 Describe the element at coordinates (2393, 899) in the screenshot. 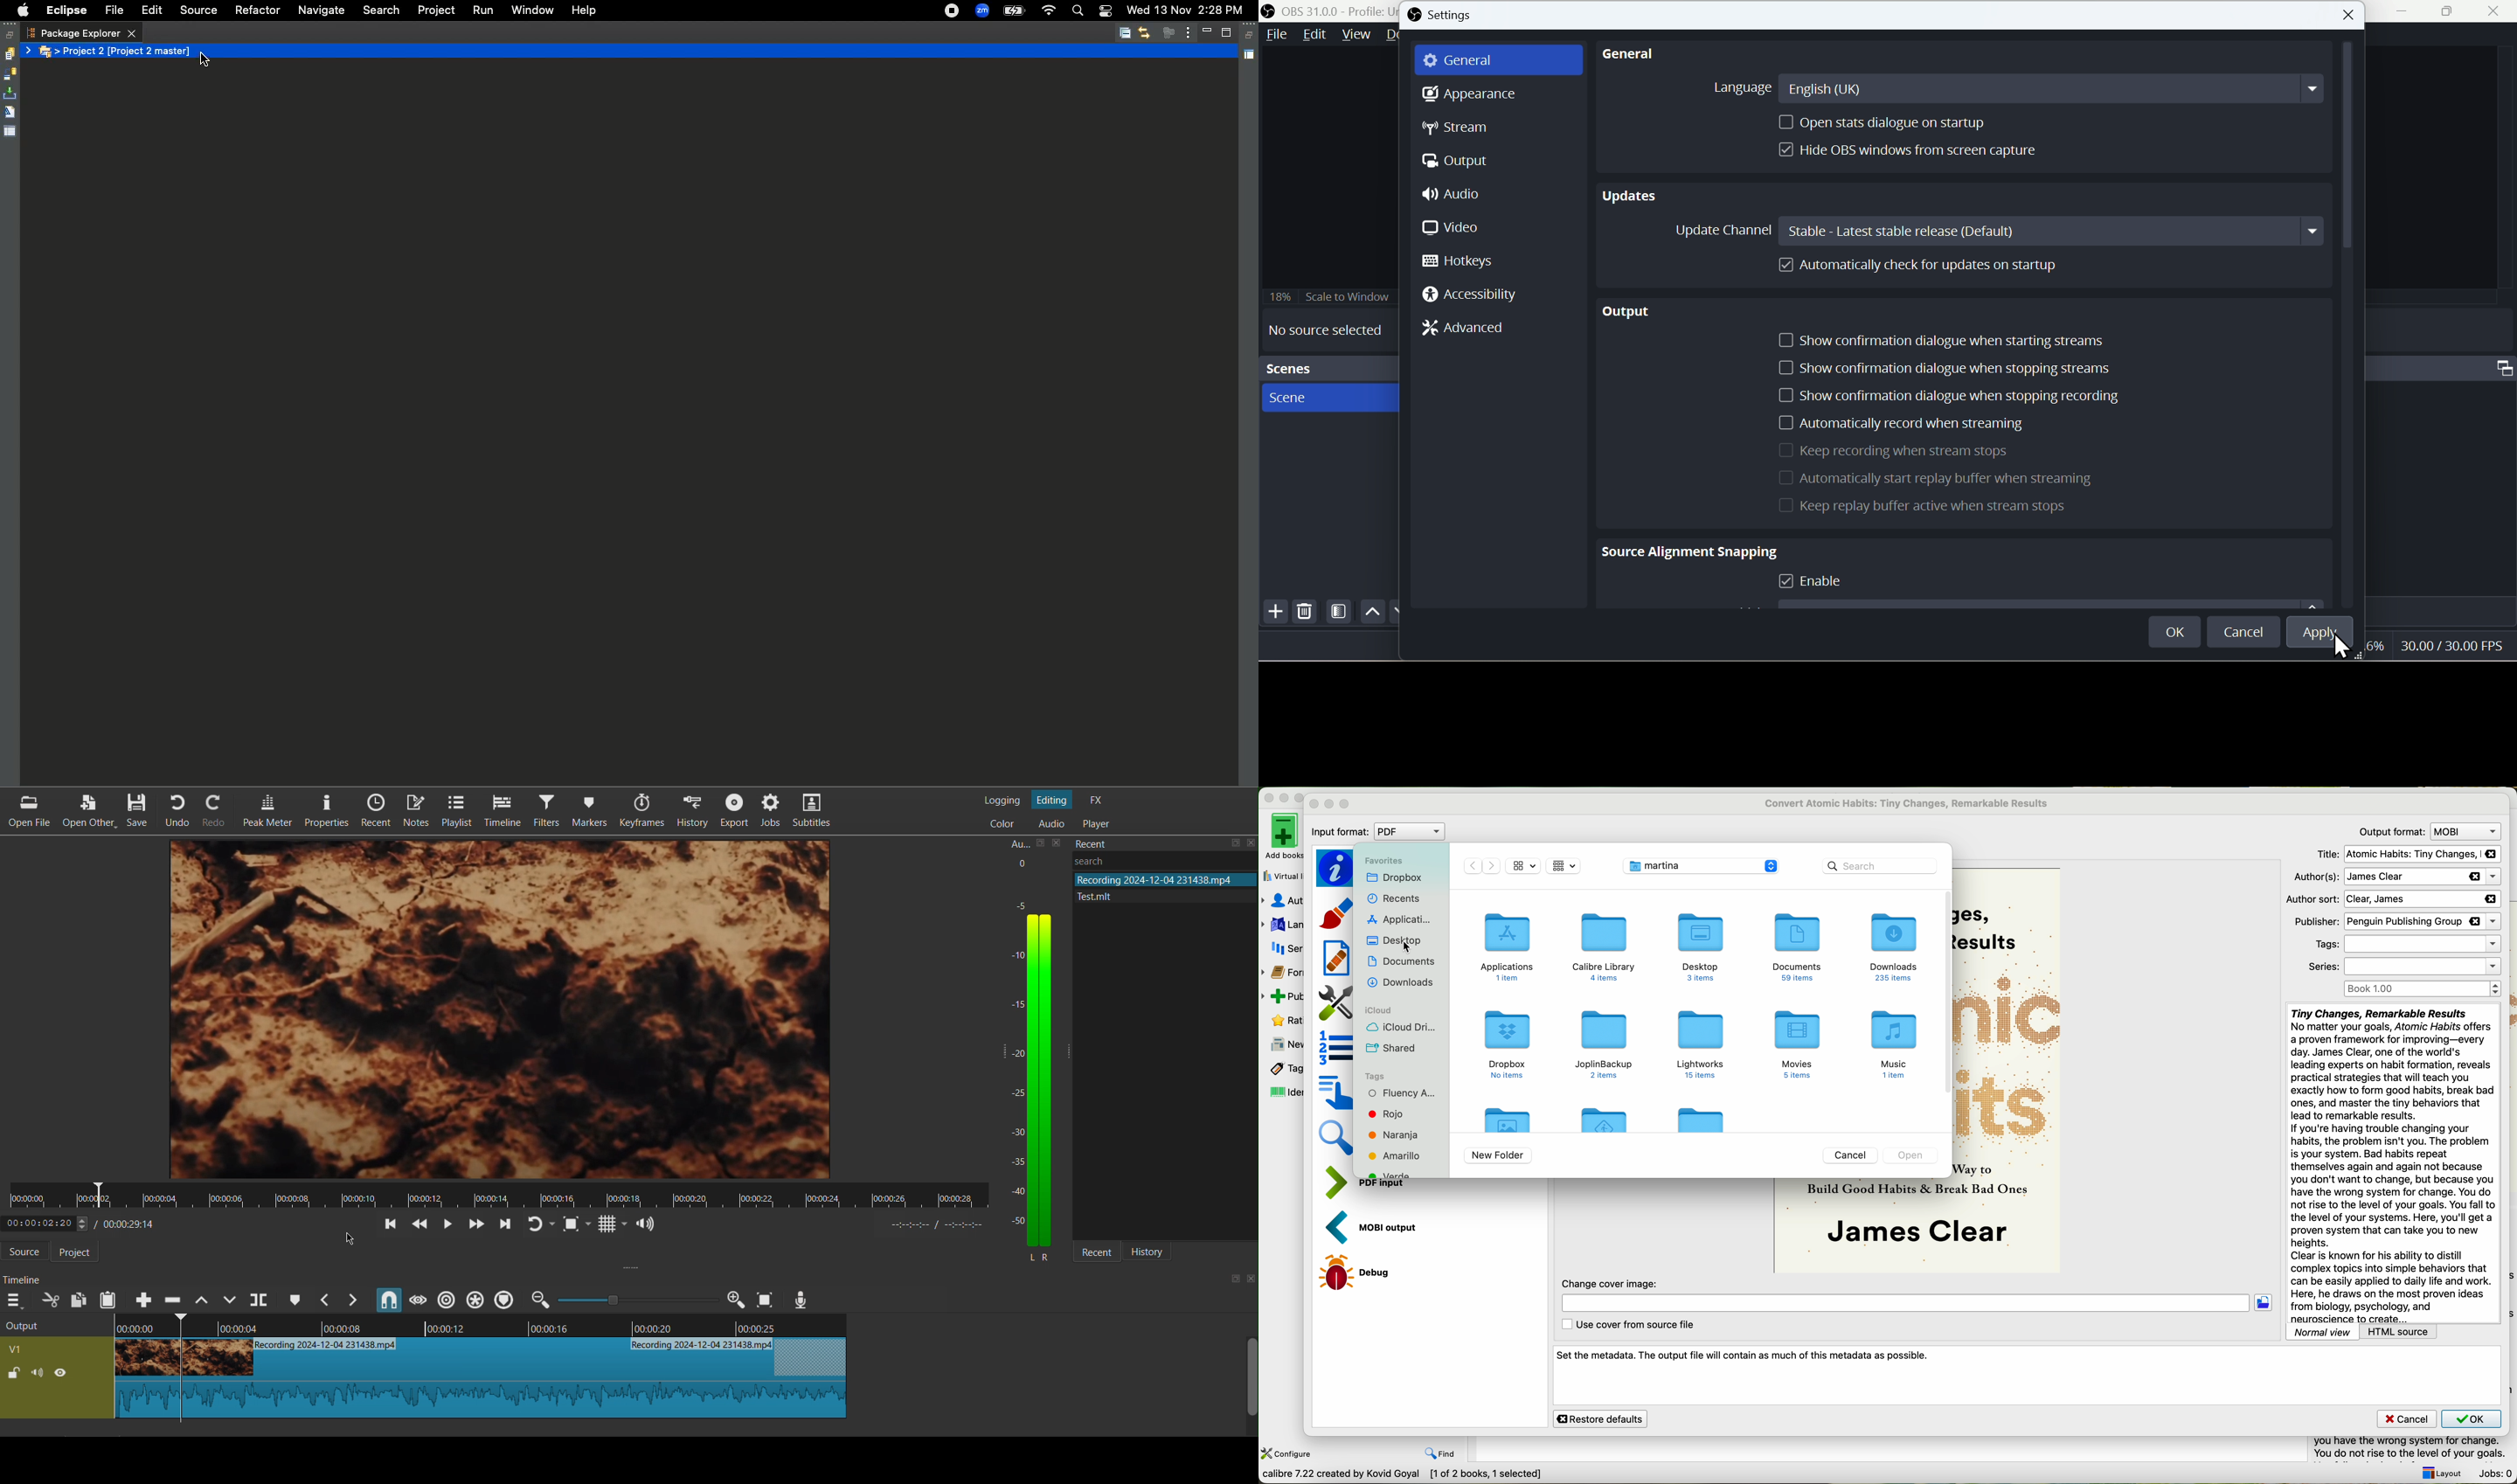

I see `author sort` at that location.